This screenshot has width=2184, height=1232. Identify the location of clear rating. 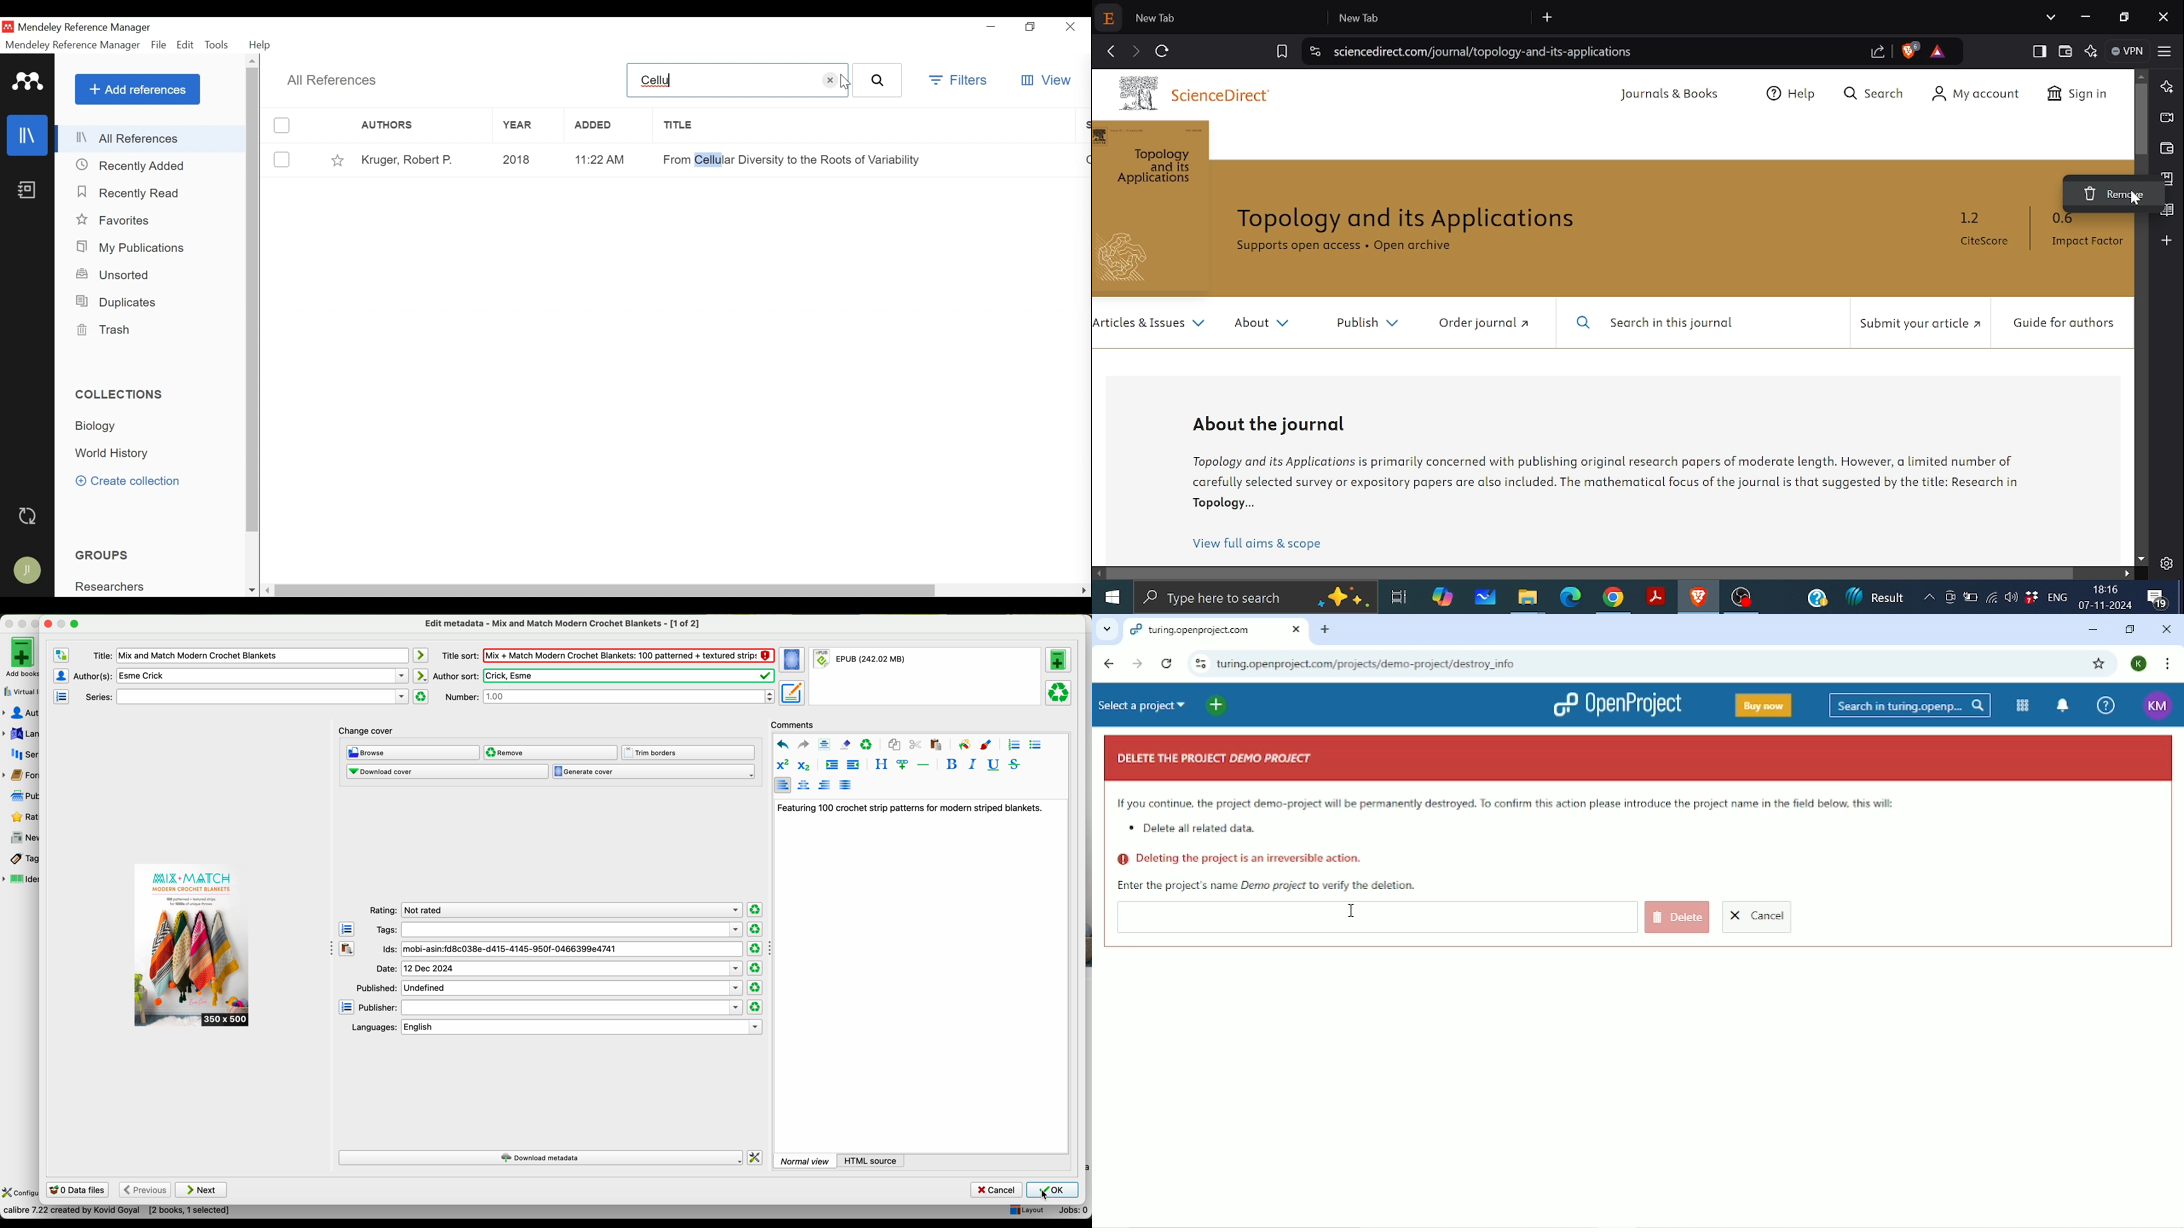
(755, 910).